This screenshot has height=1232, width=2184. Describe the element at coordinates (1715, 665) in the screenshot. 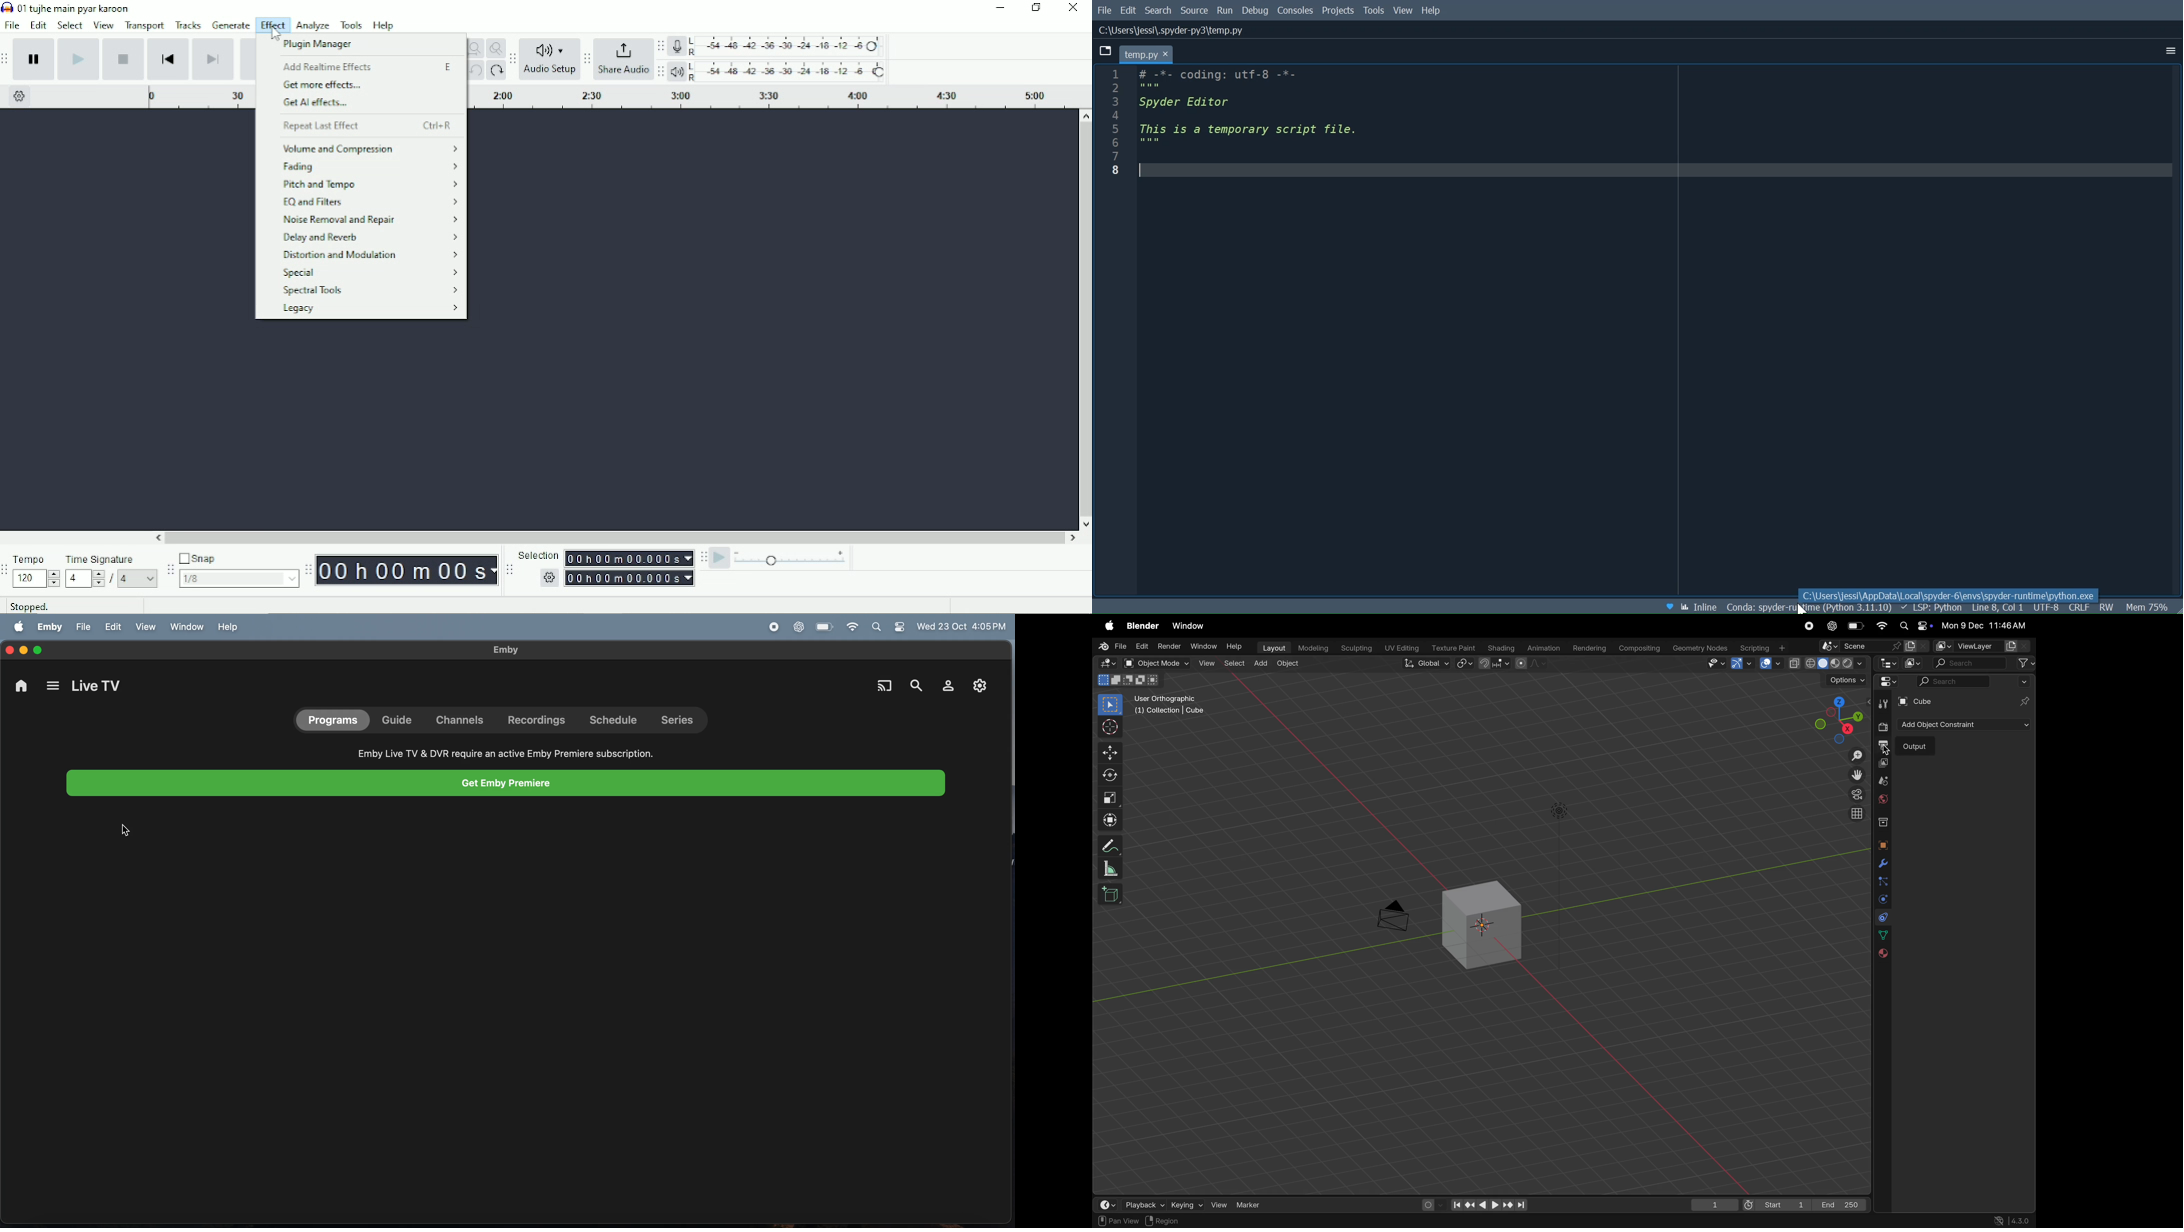

I see `visibility` at that location.